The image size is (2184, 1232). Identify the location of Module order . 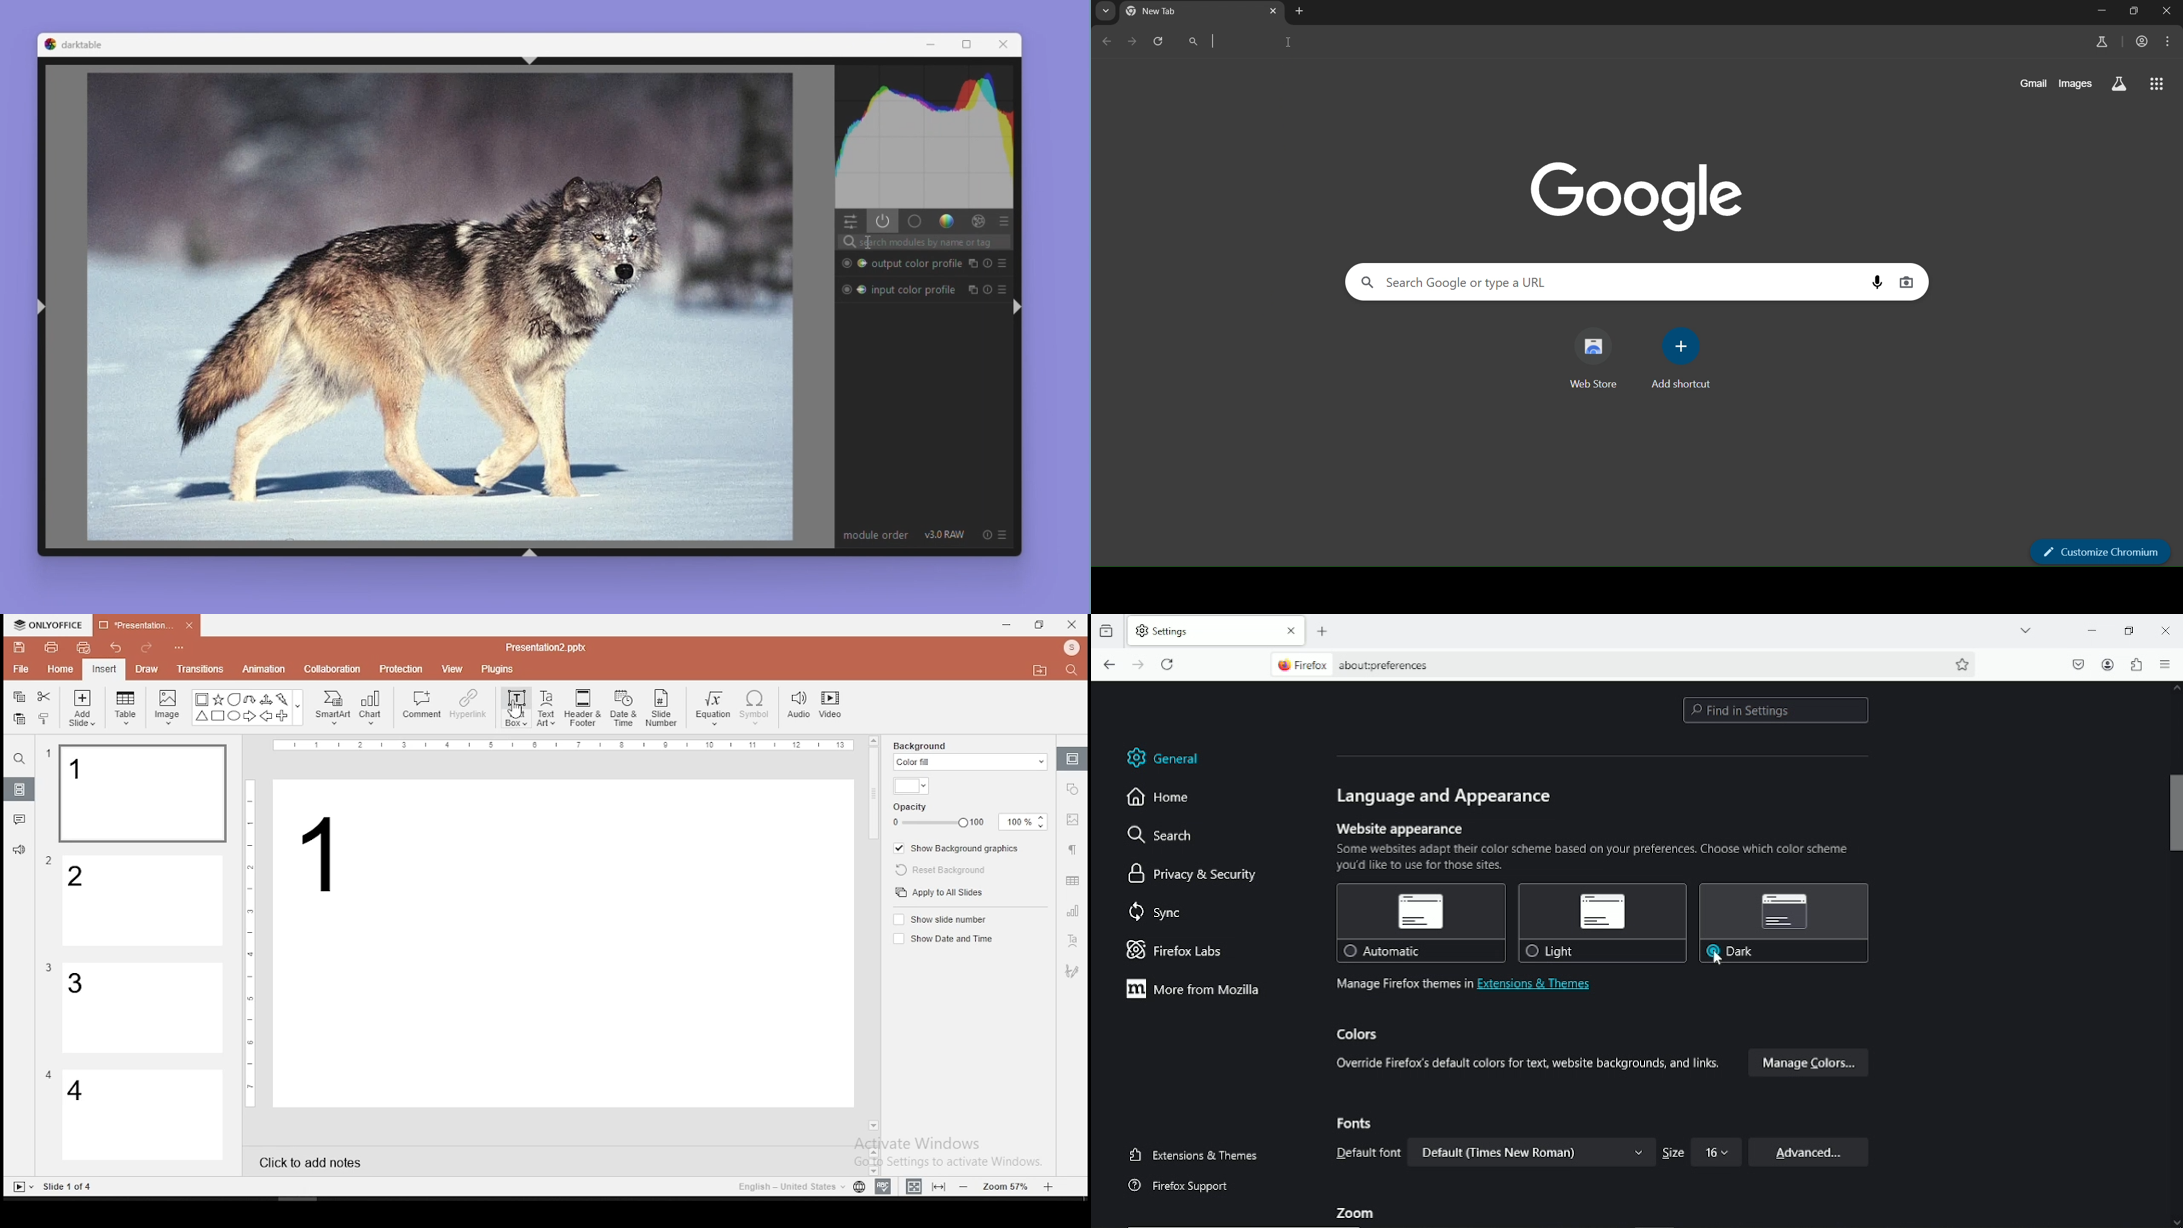
(876, 536).